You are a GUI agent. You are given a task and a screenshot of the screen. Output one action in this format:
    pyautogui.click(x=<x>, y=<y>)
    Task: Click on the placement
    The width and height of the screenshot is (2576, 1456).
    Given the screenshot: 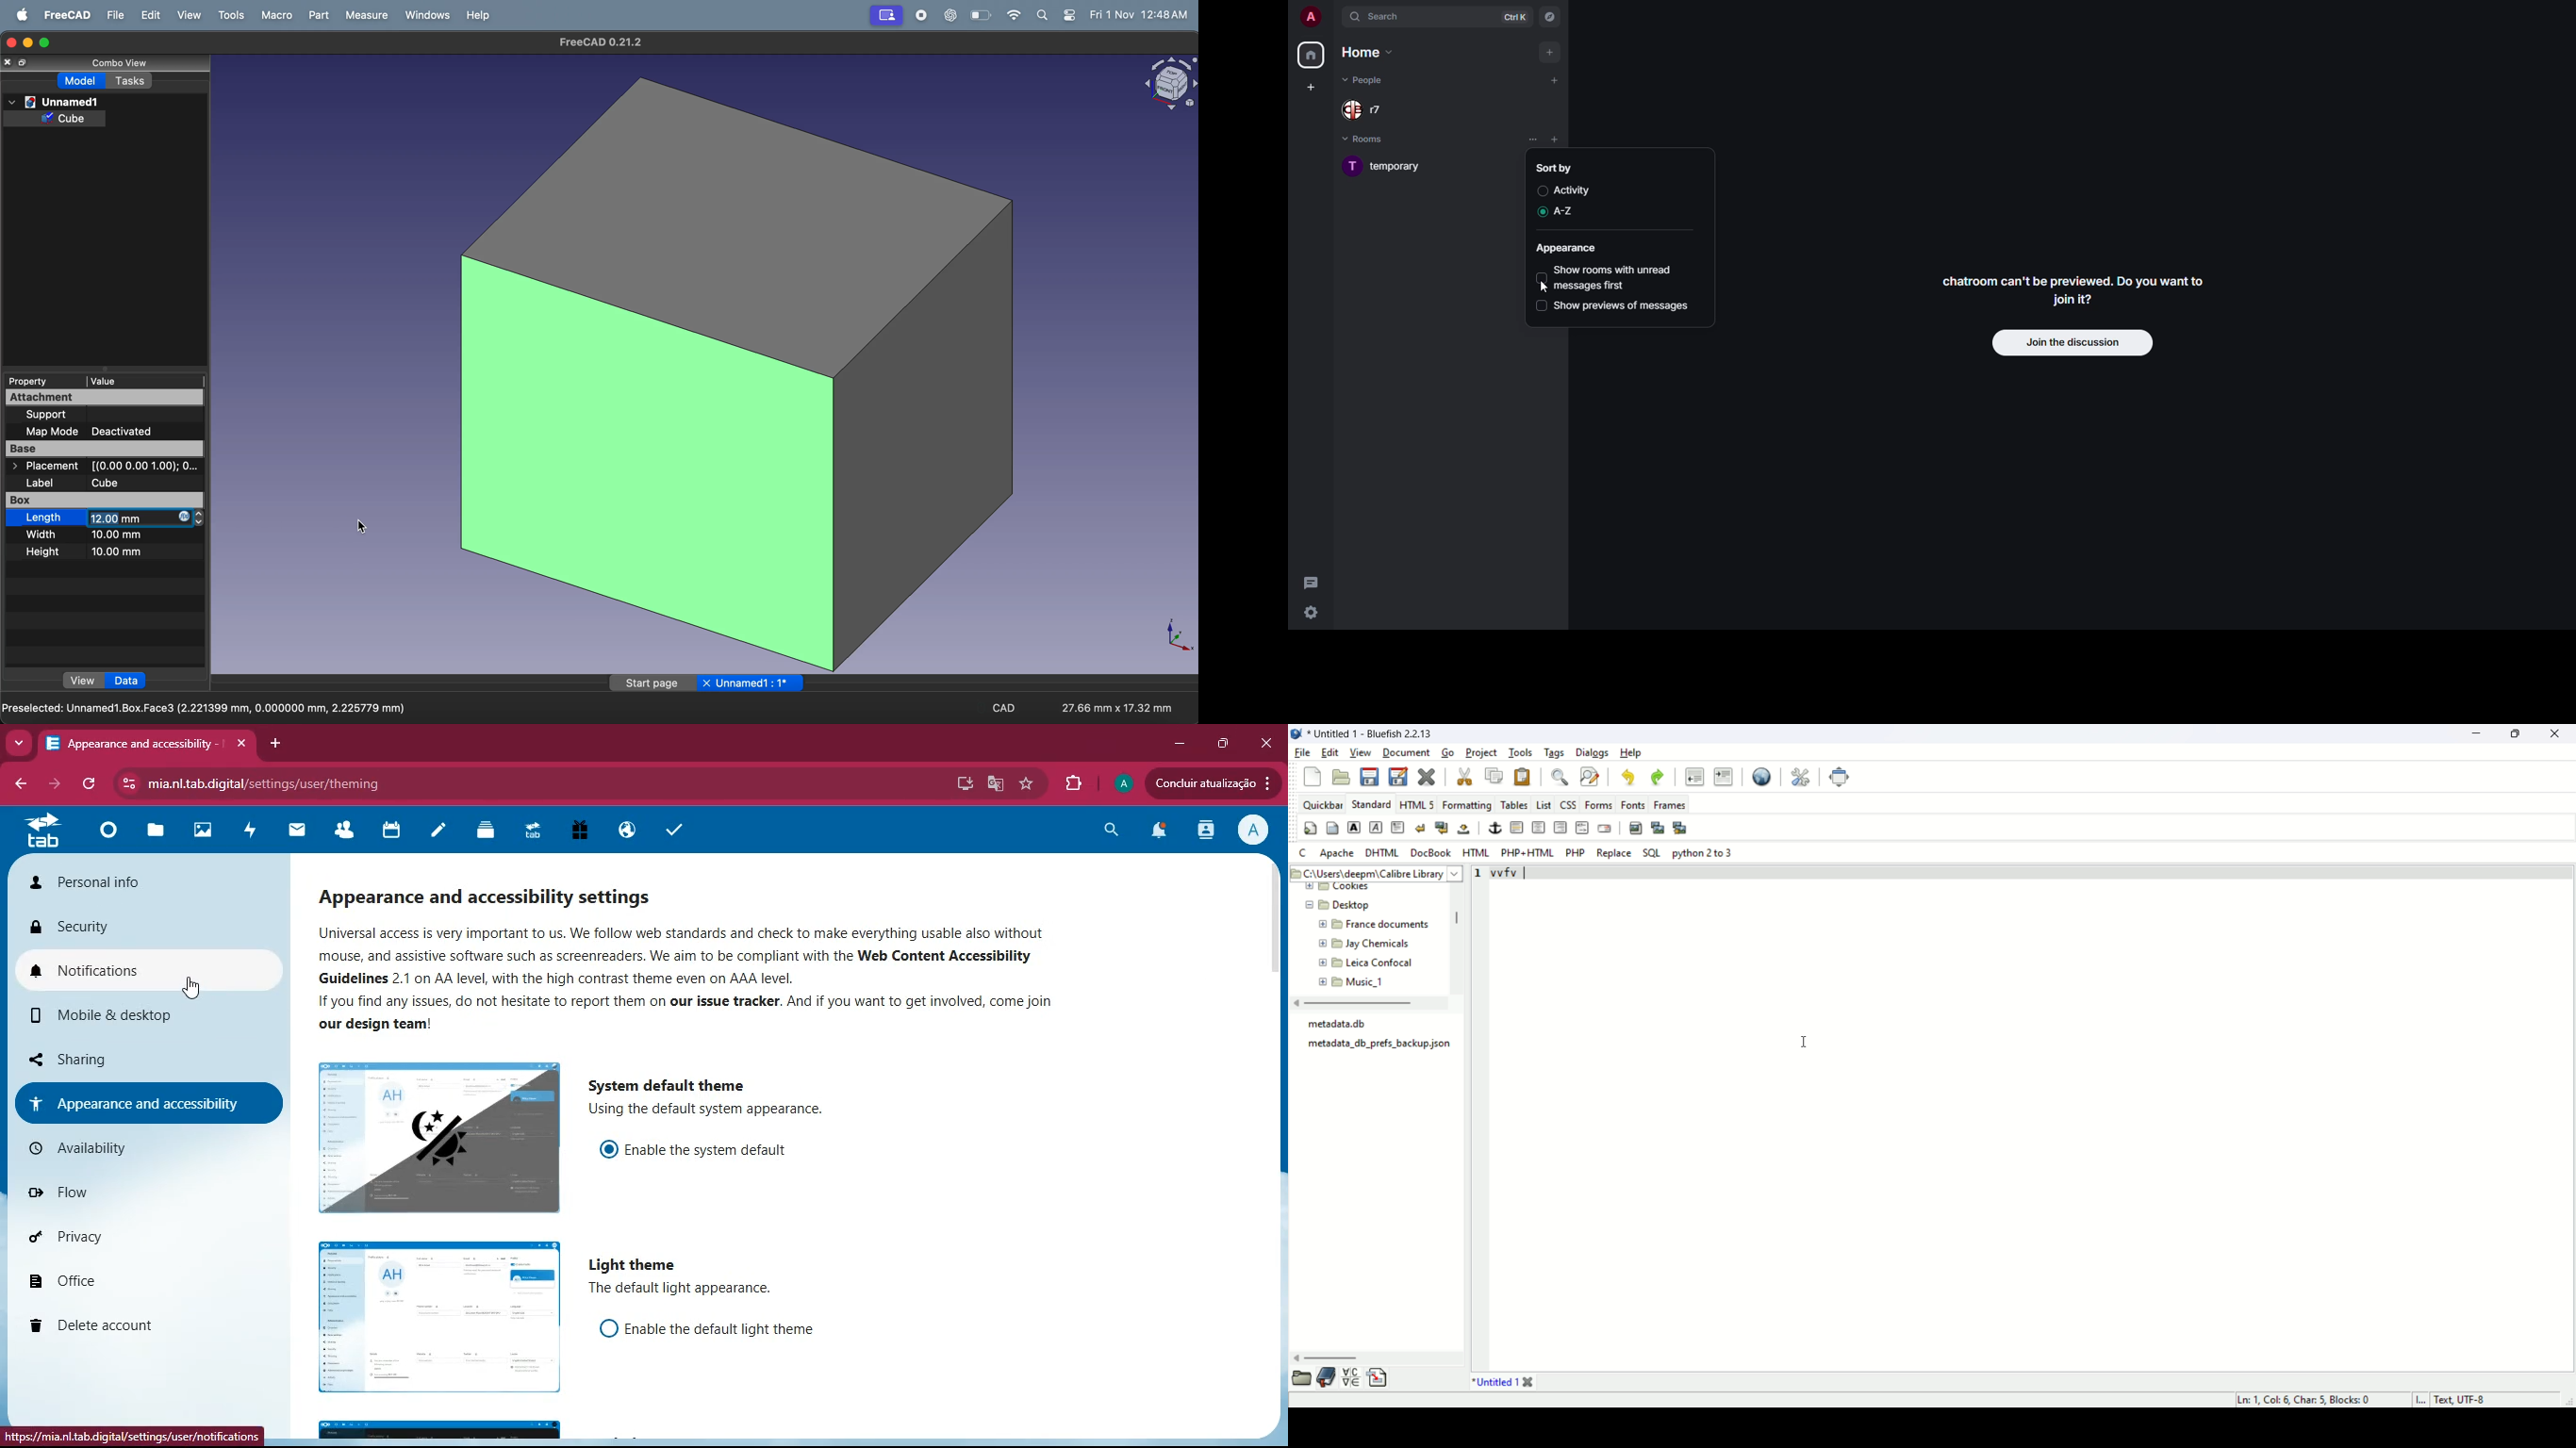 What is the action you would take?
    pyautogui.click(x=107, y=466)
    